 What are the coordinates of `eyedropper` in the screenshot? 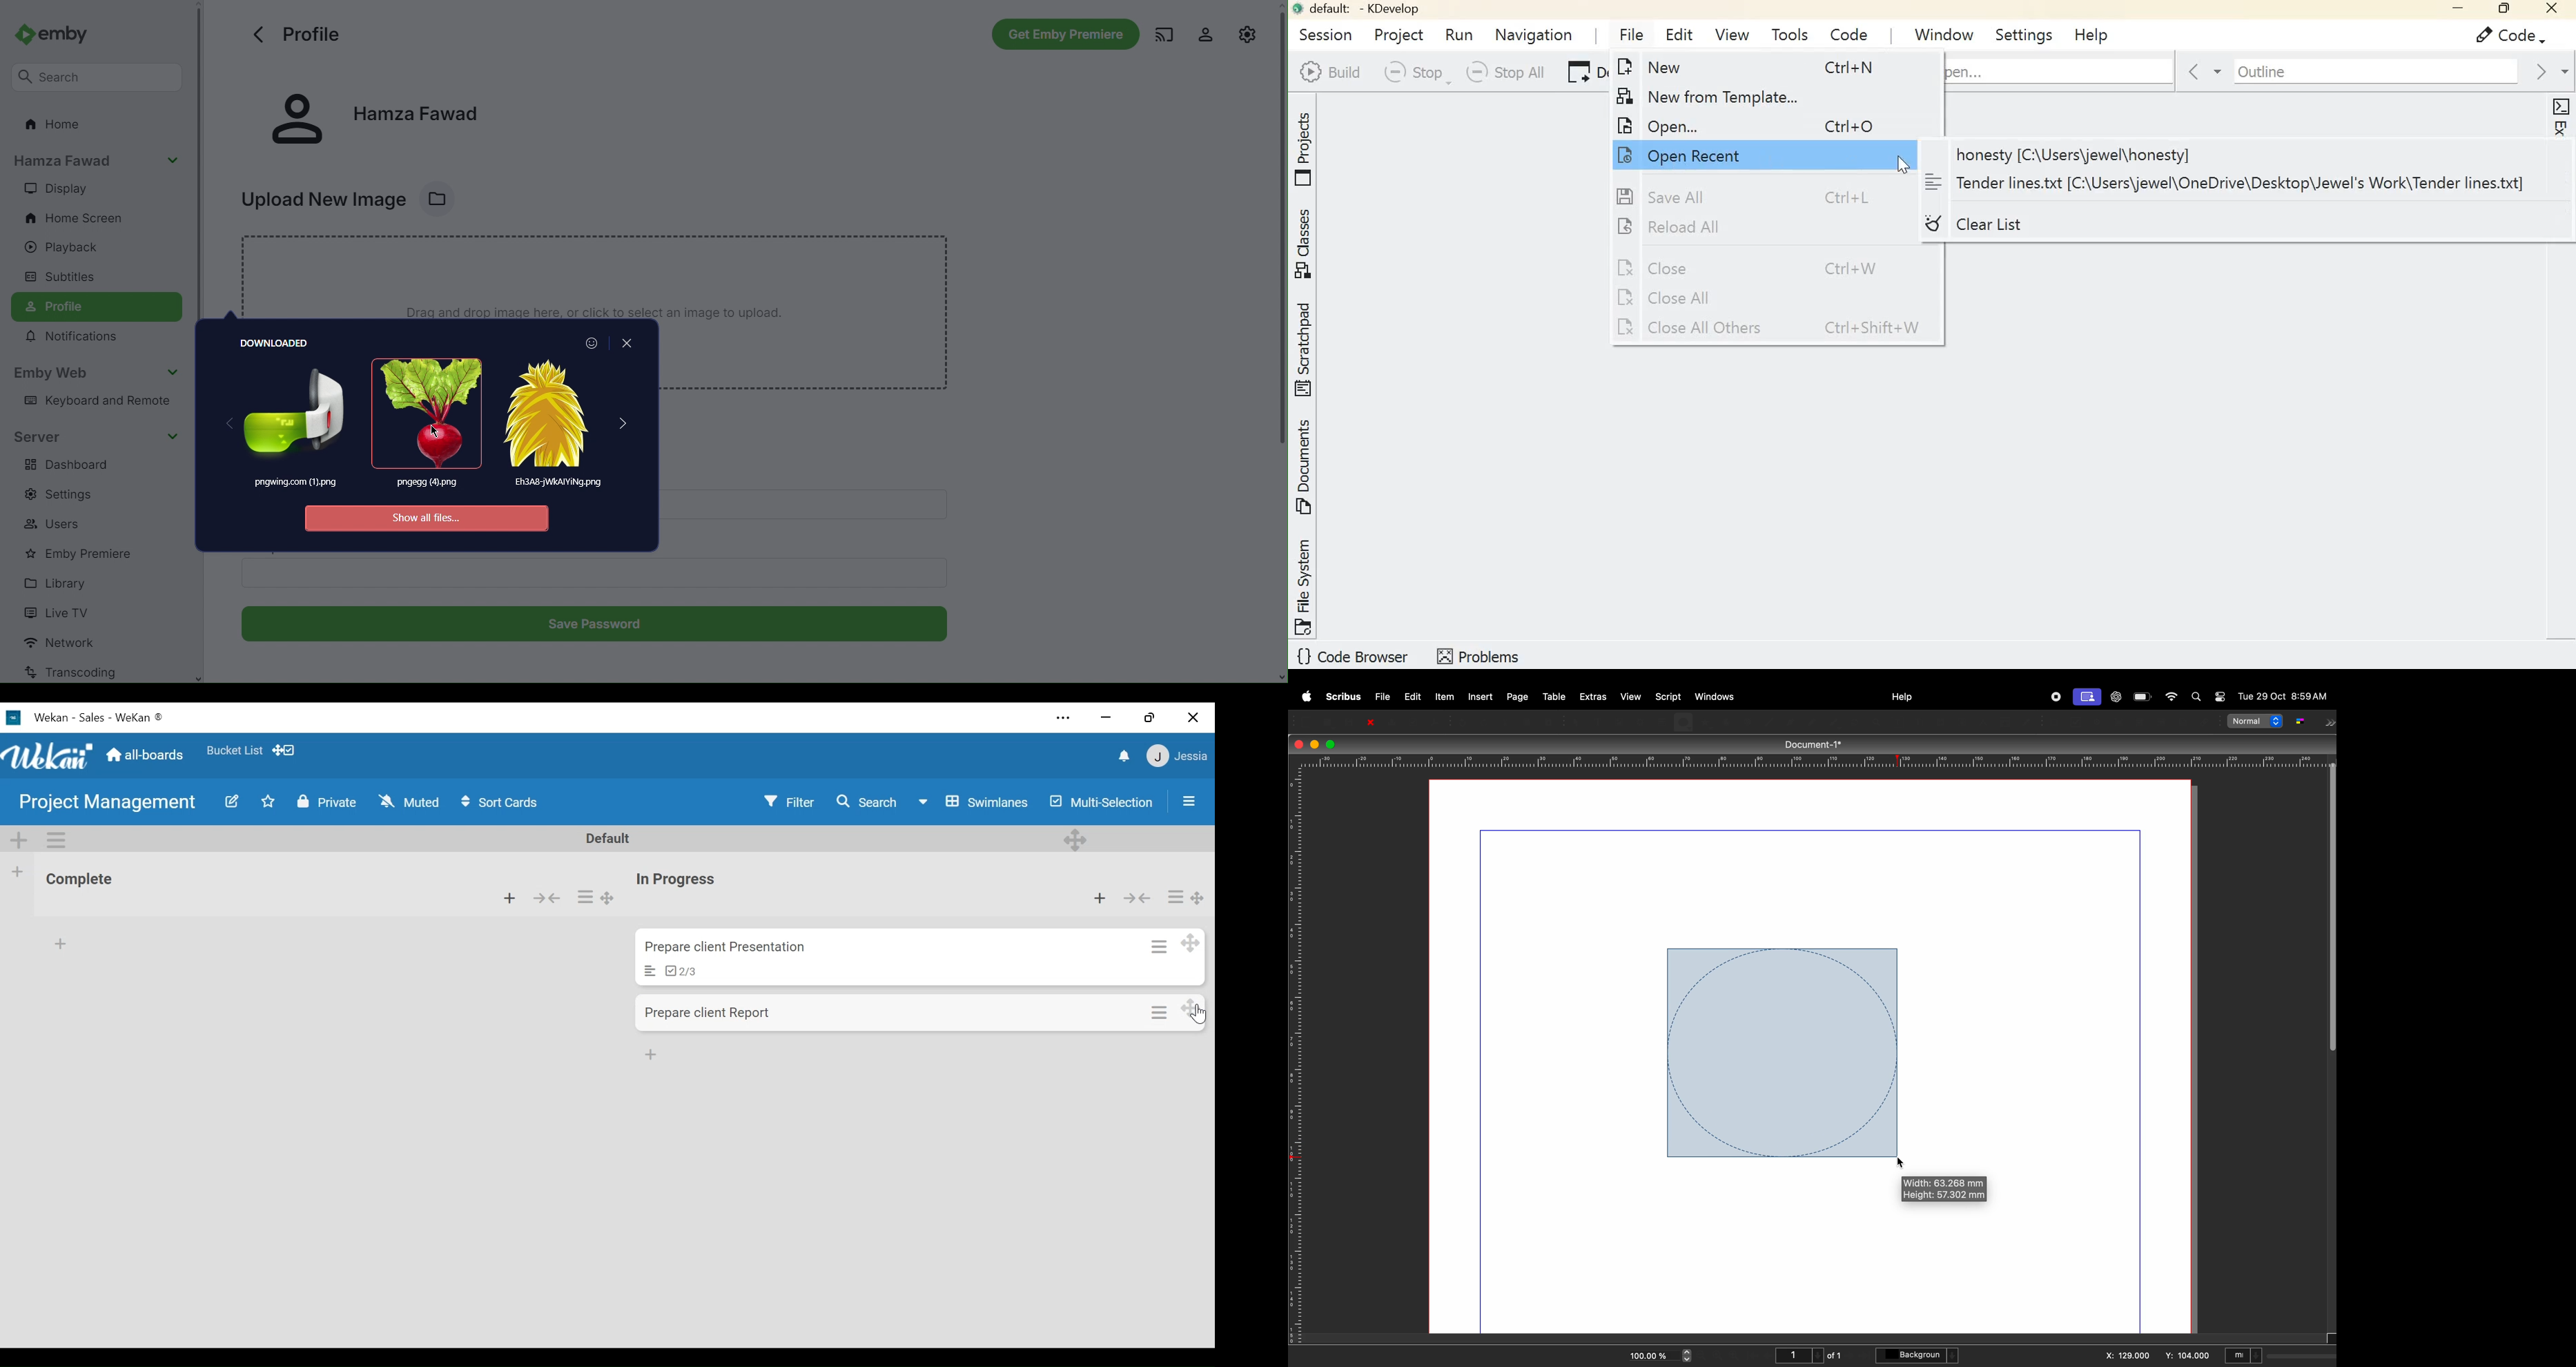 It's located at (2028, 722).